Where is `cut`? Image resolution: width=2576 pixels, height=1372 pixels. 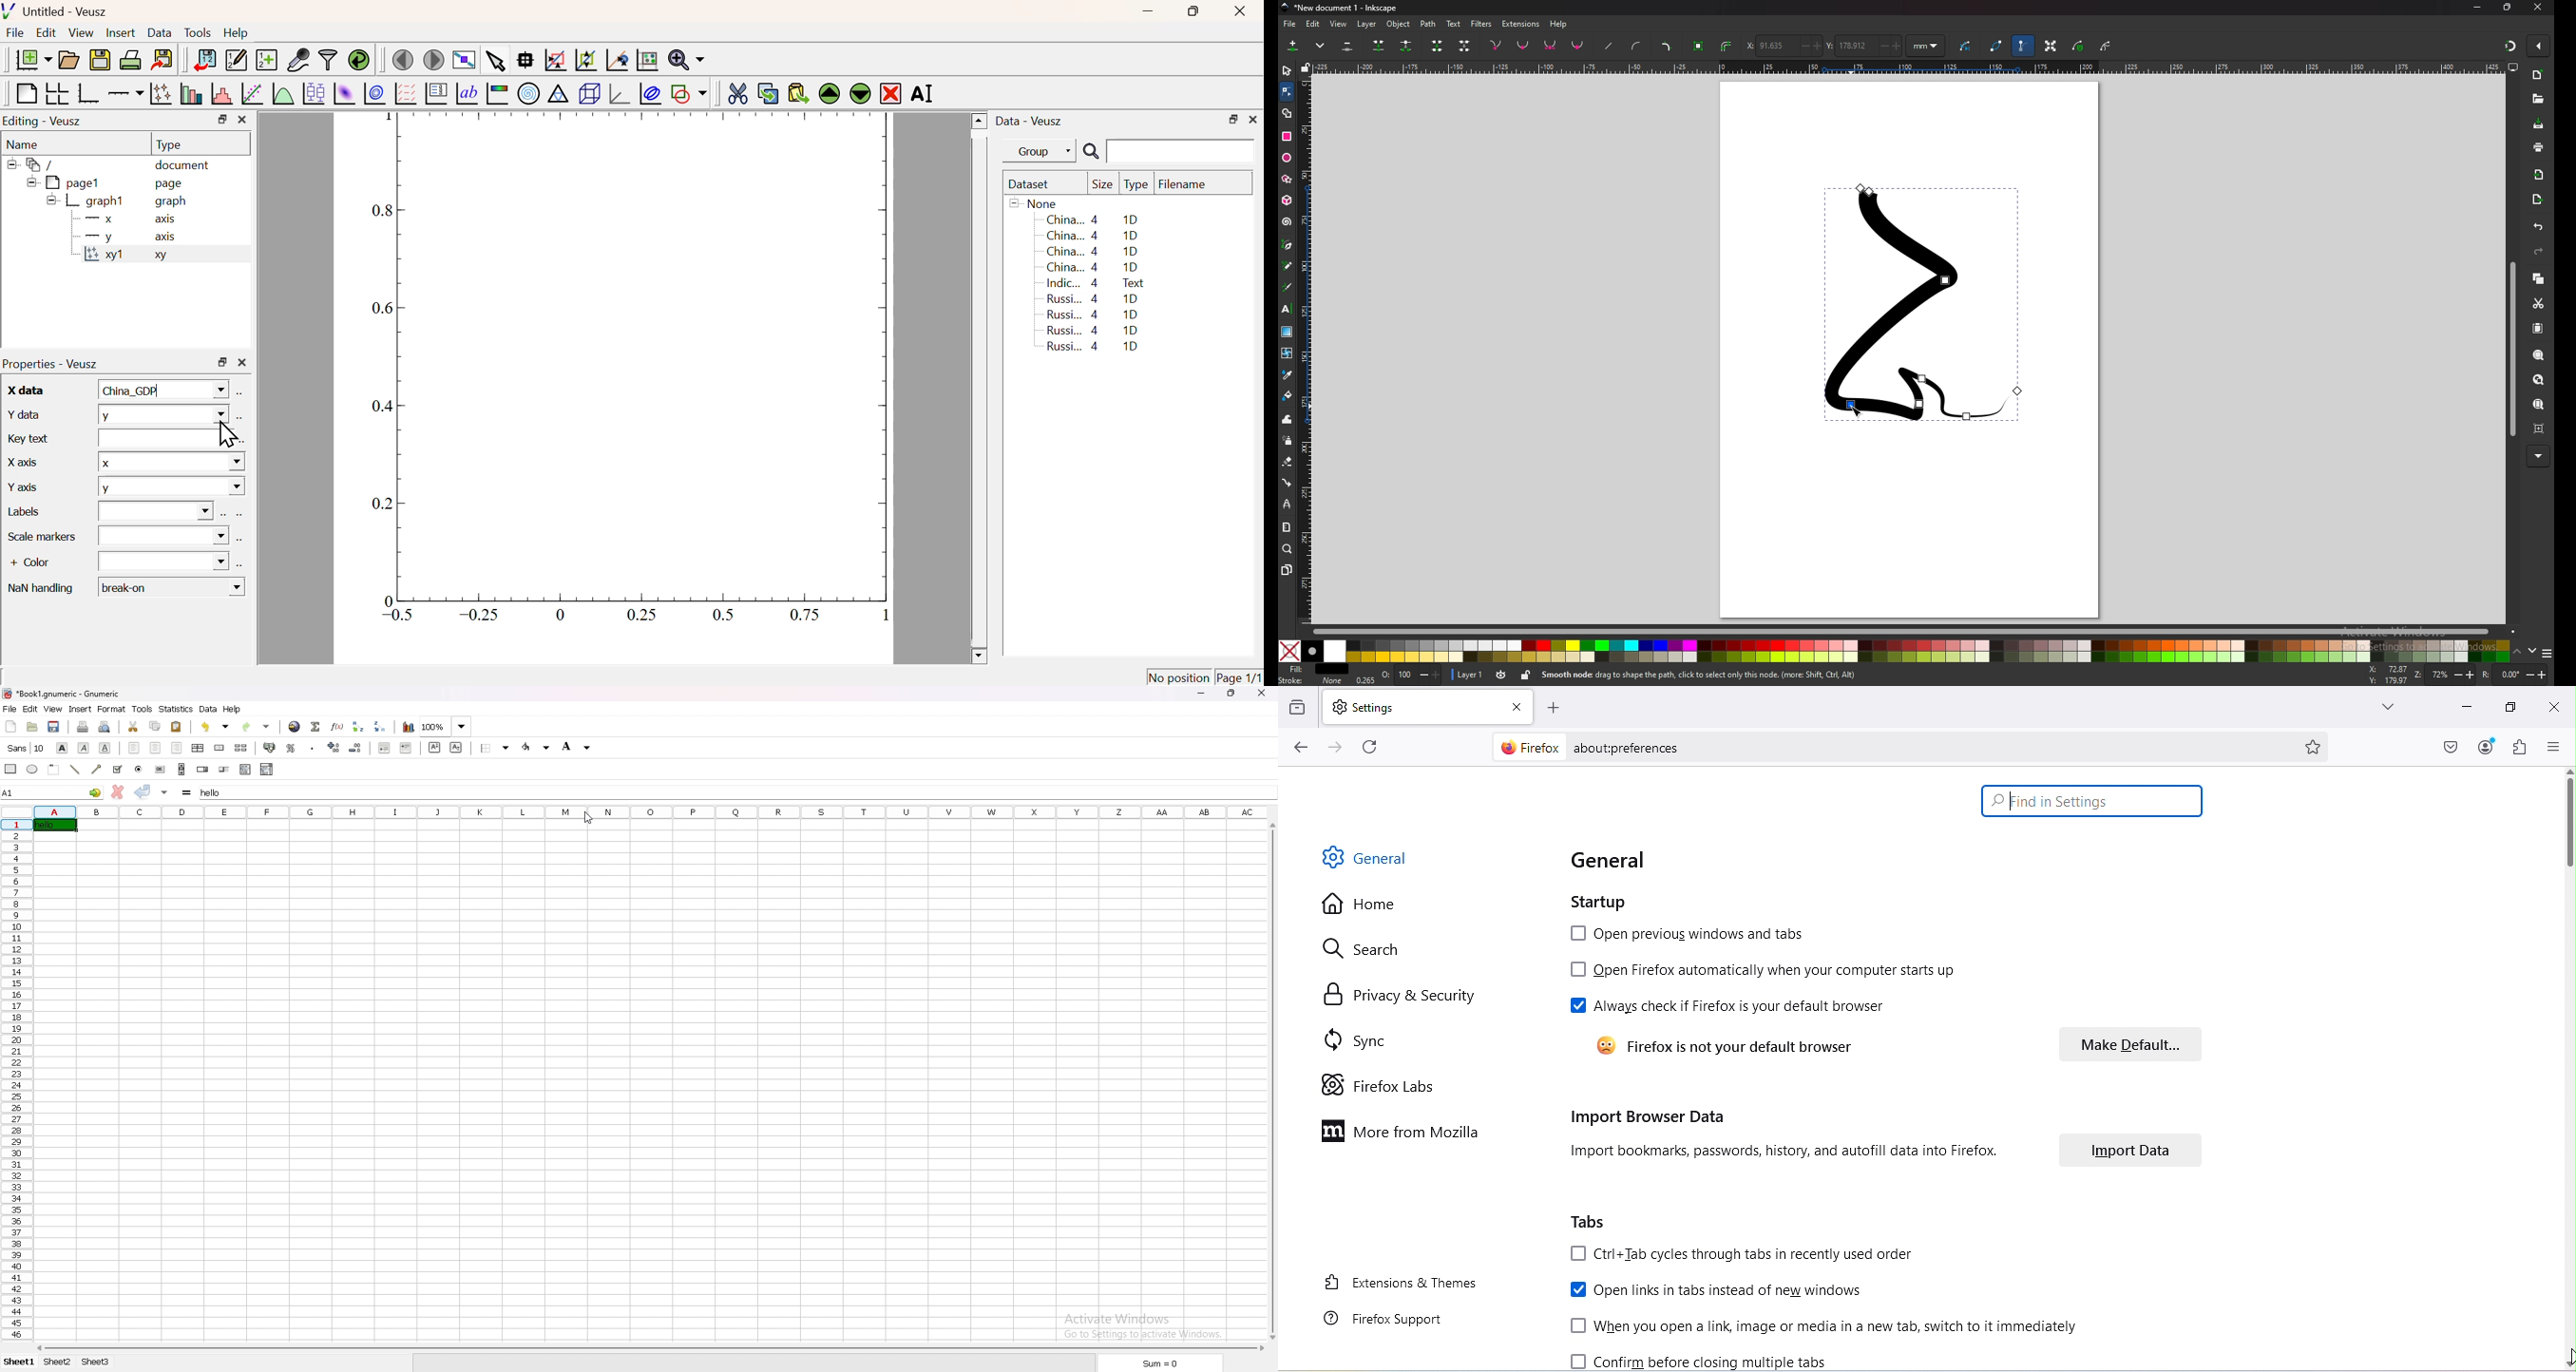 cut is located at coordinates (2538, 304).